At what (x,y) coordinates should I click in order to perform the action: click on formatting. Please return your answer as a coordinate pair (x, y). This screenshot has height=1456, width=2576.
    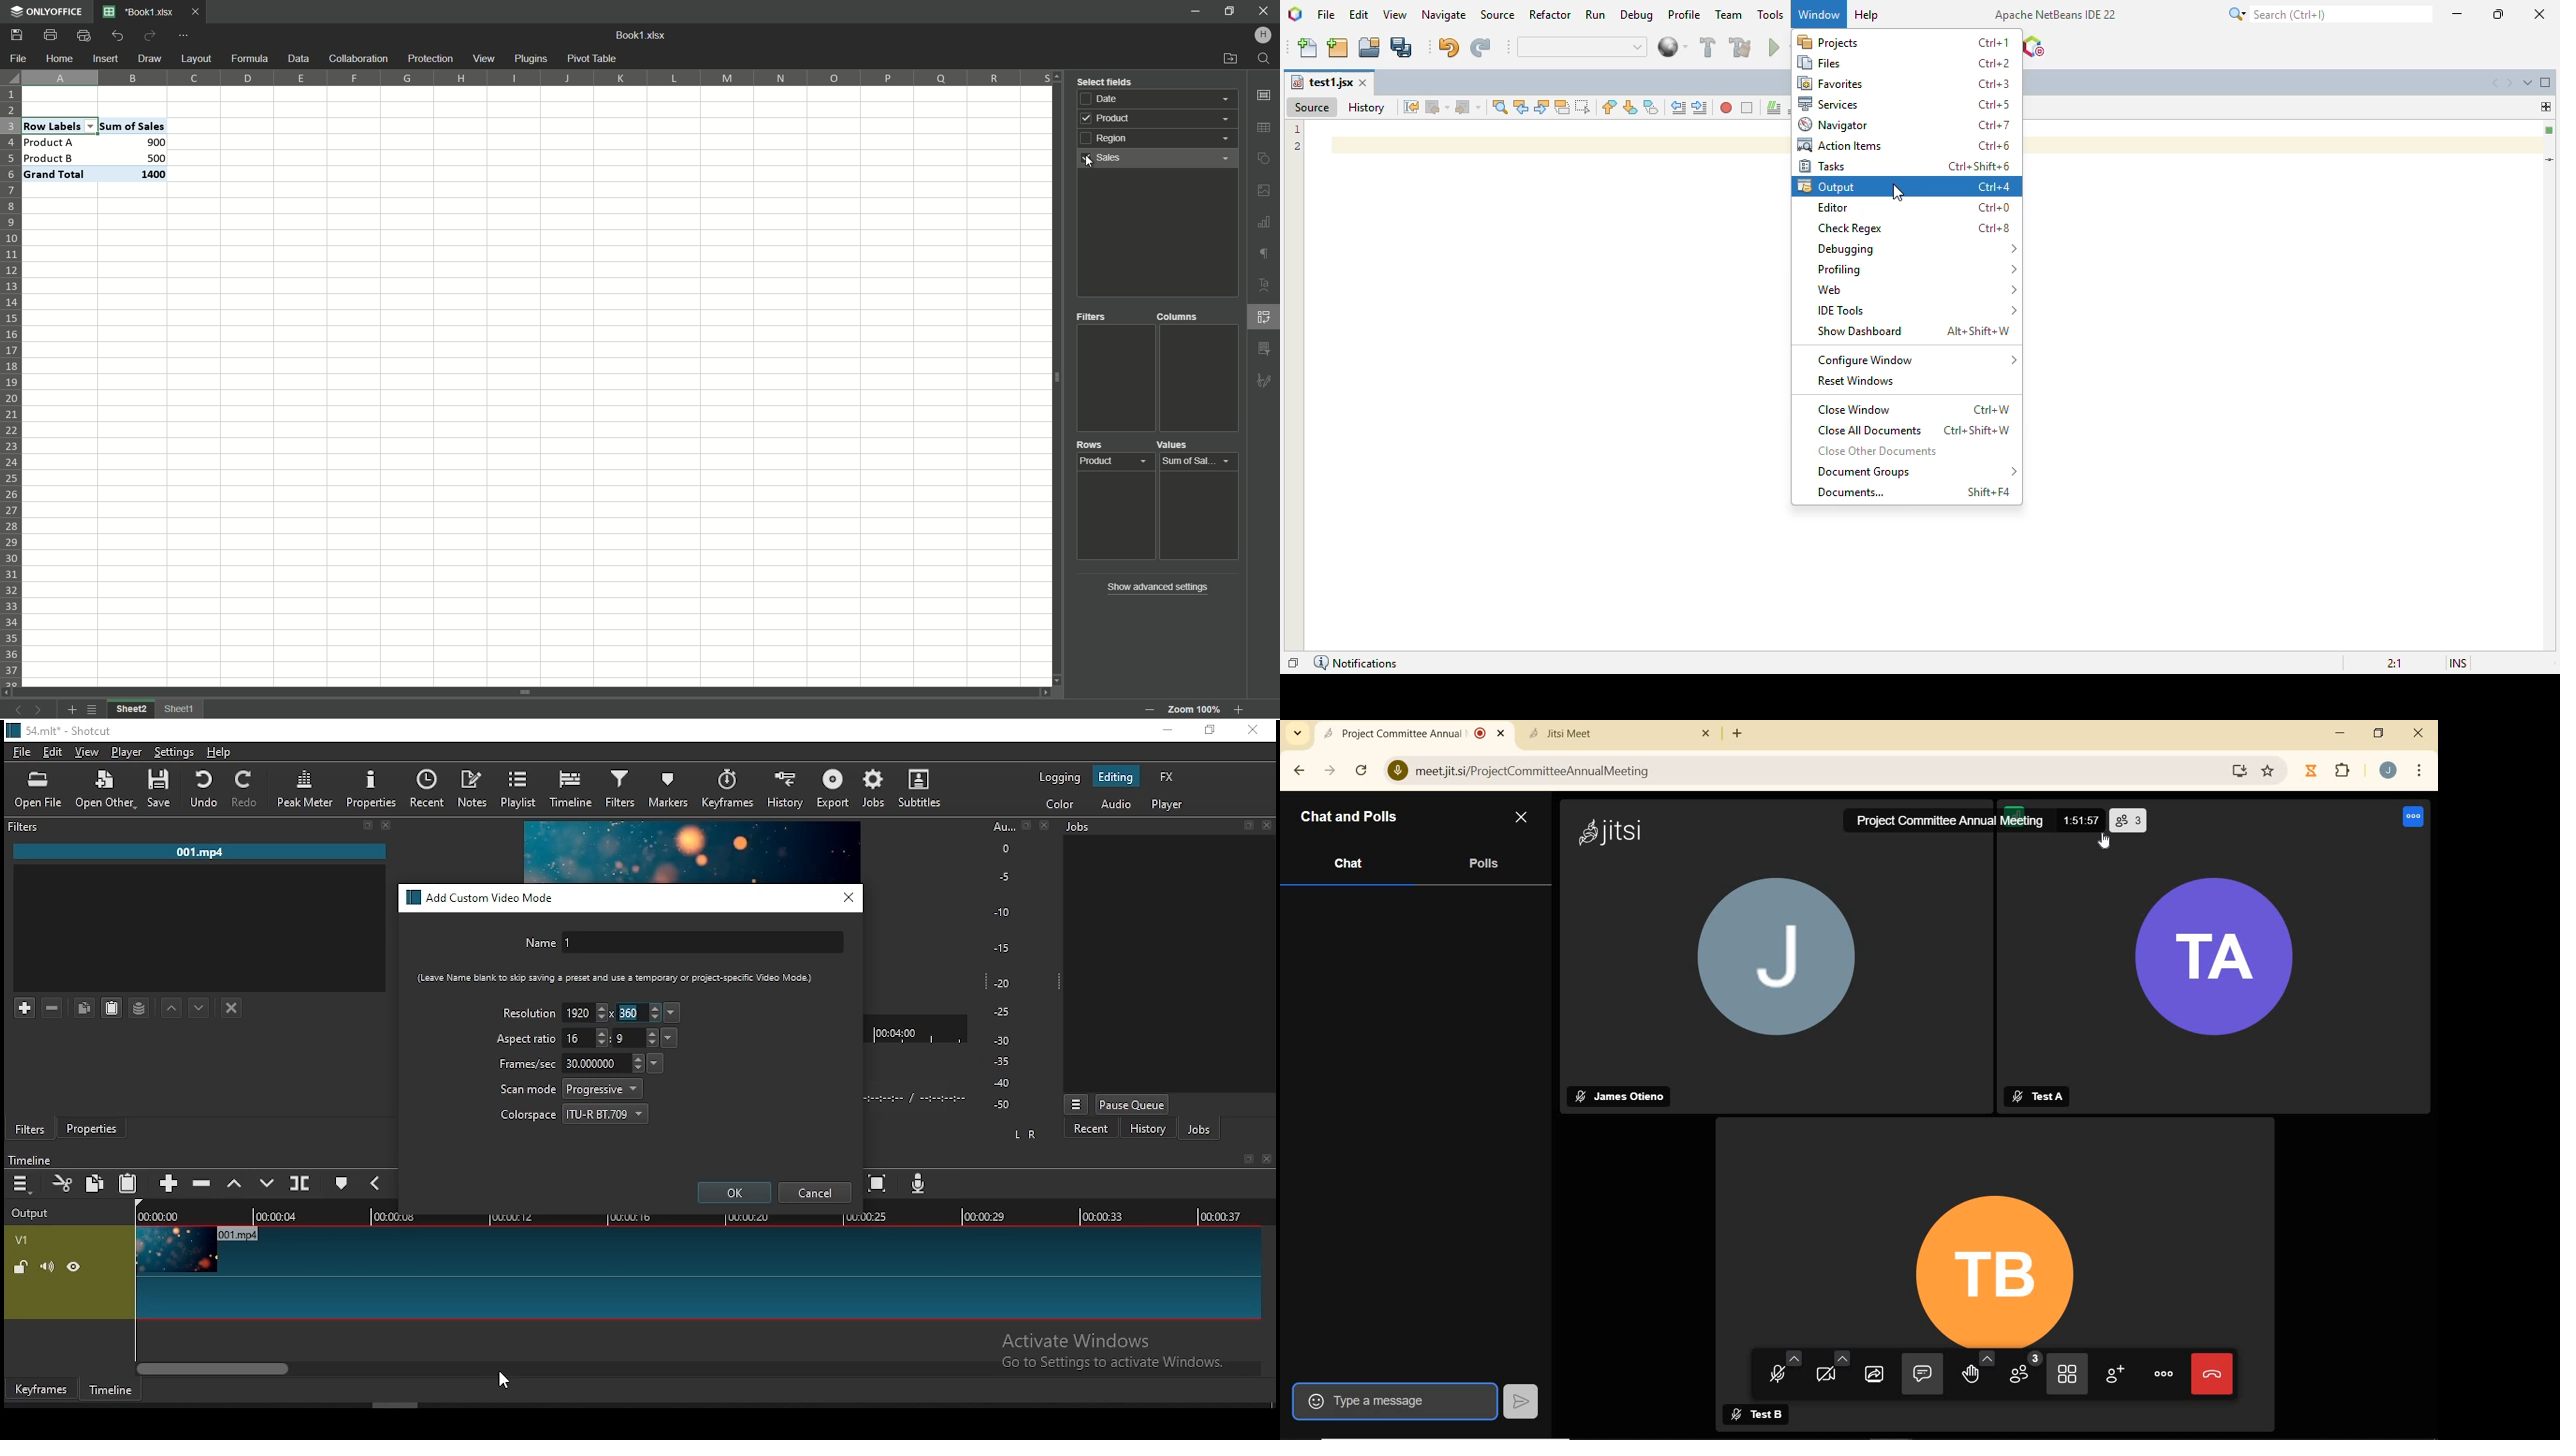
    Looking at the image, I should click on (1264, 379).